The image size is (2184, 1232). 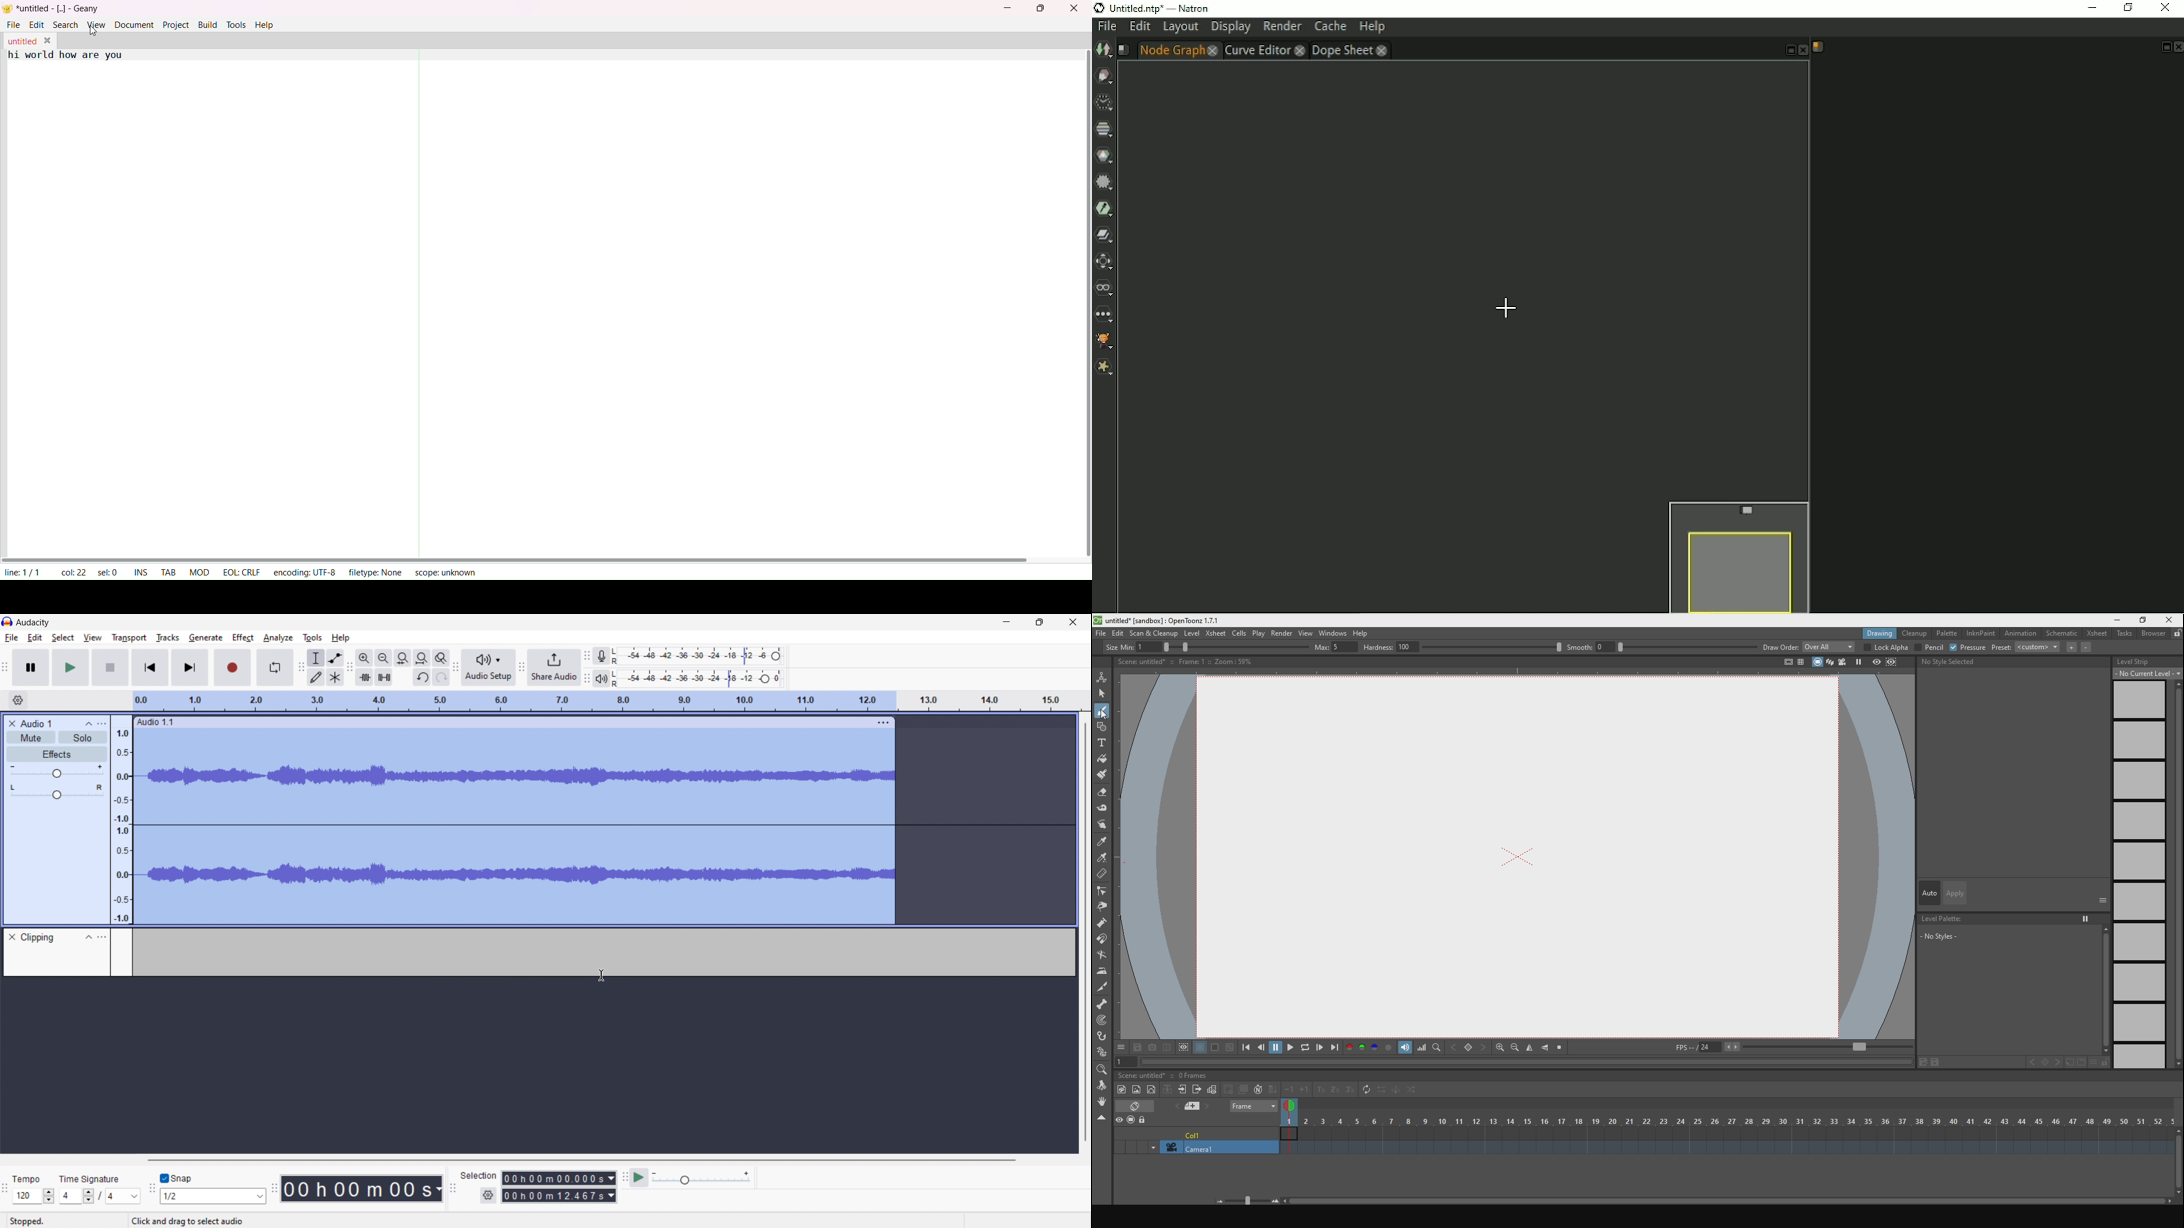 What do you see at coordinates (1829, 663) in the screenshot?
I see `layers` at bounding box center [1829, 663].